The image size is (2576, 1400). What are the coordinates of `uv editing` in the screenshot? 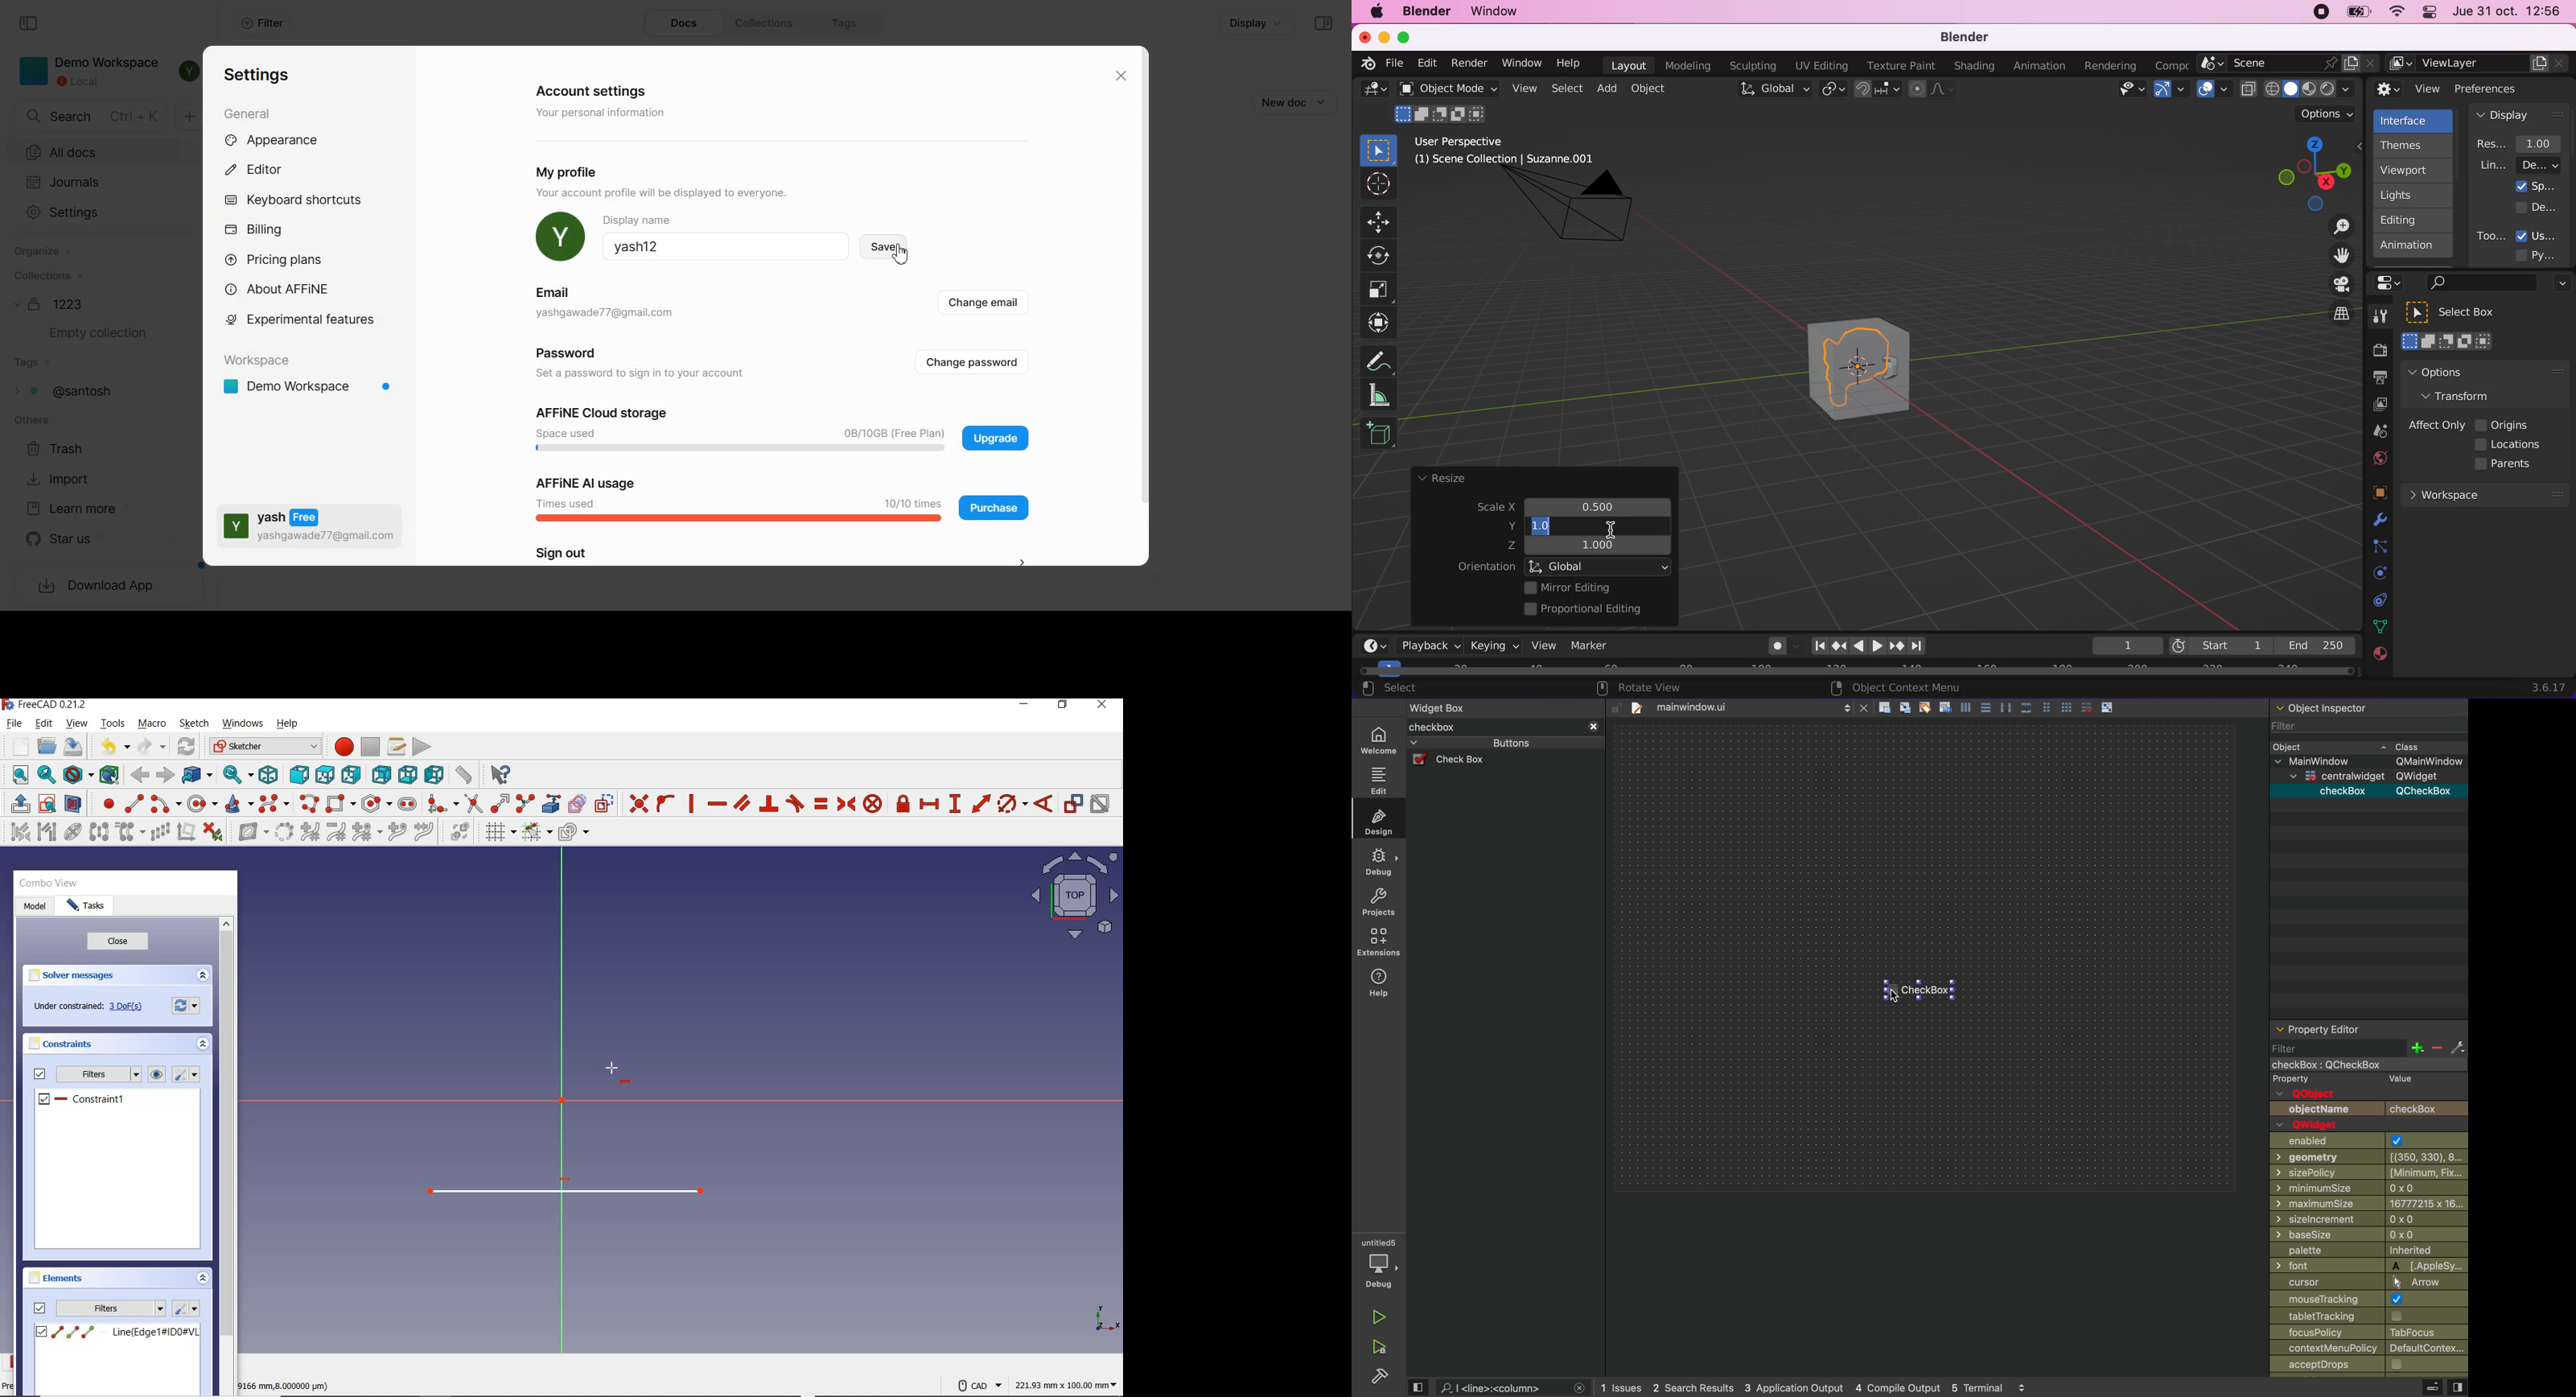 It's located at (1821, 66).